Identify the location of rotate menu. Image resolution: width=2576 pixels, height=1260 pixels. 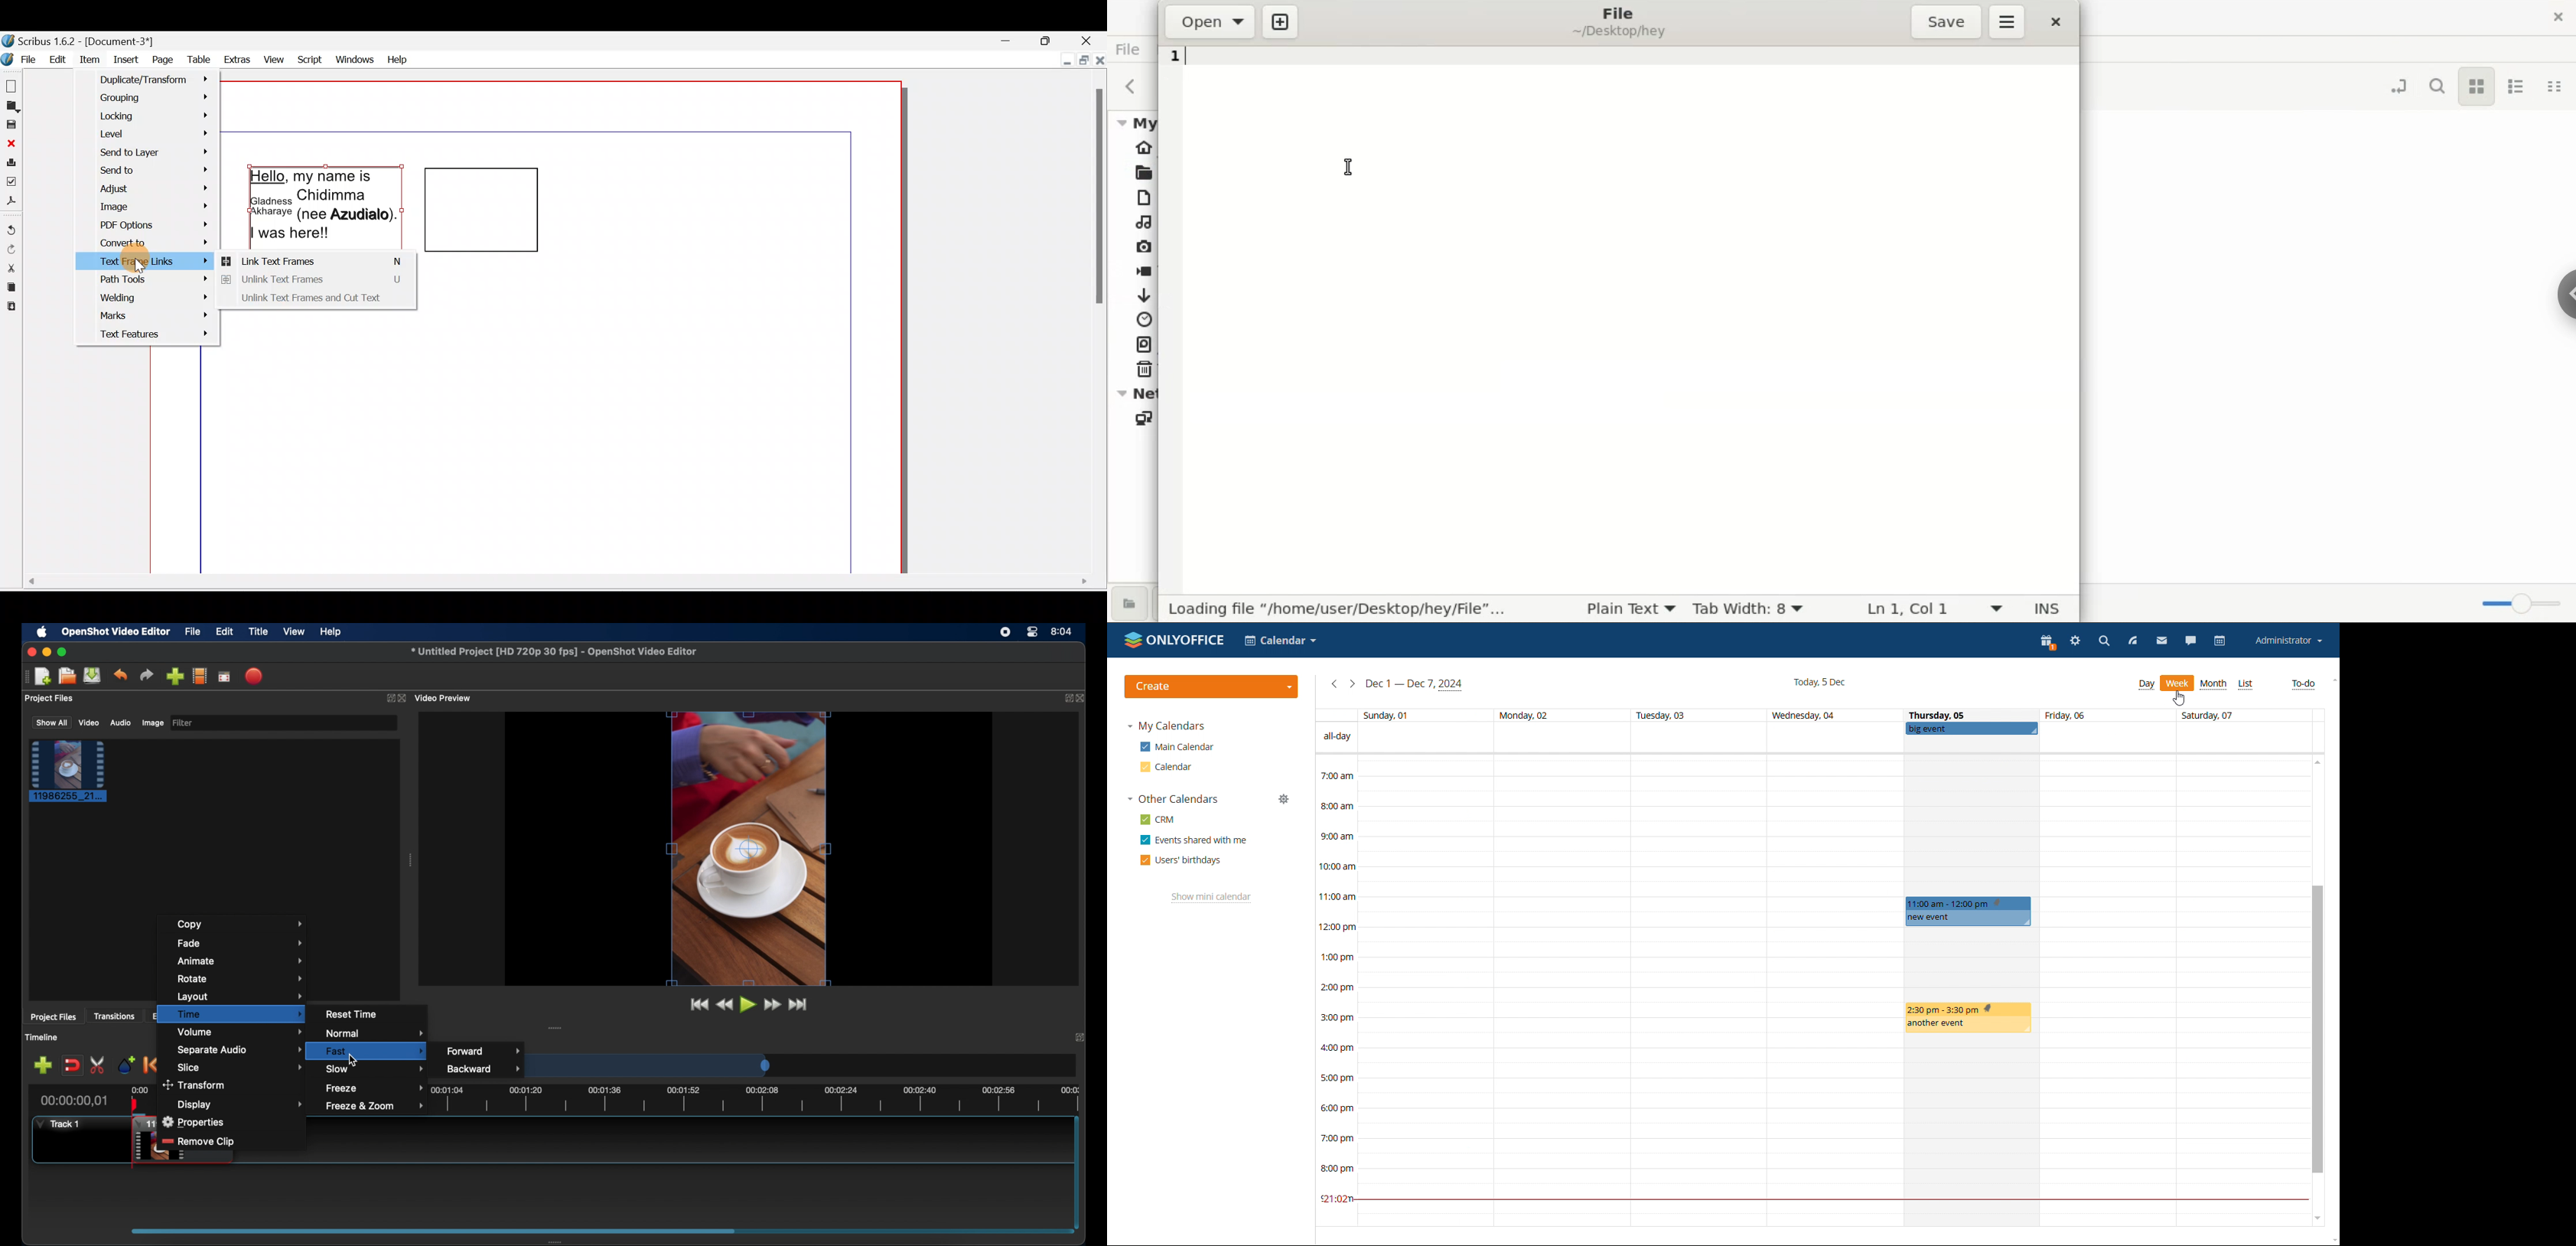
(241, 978).